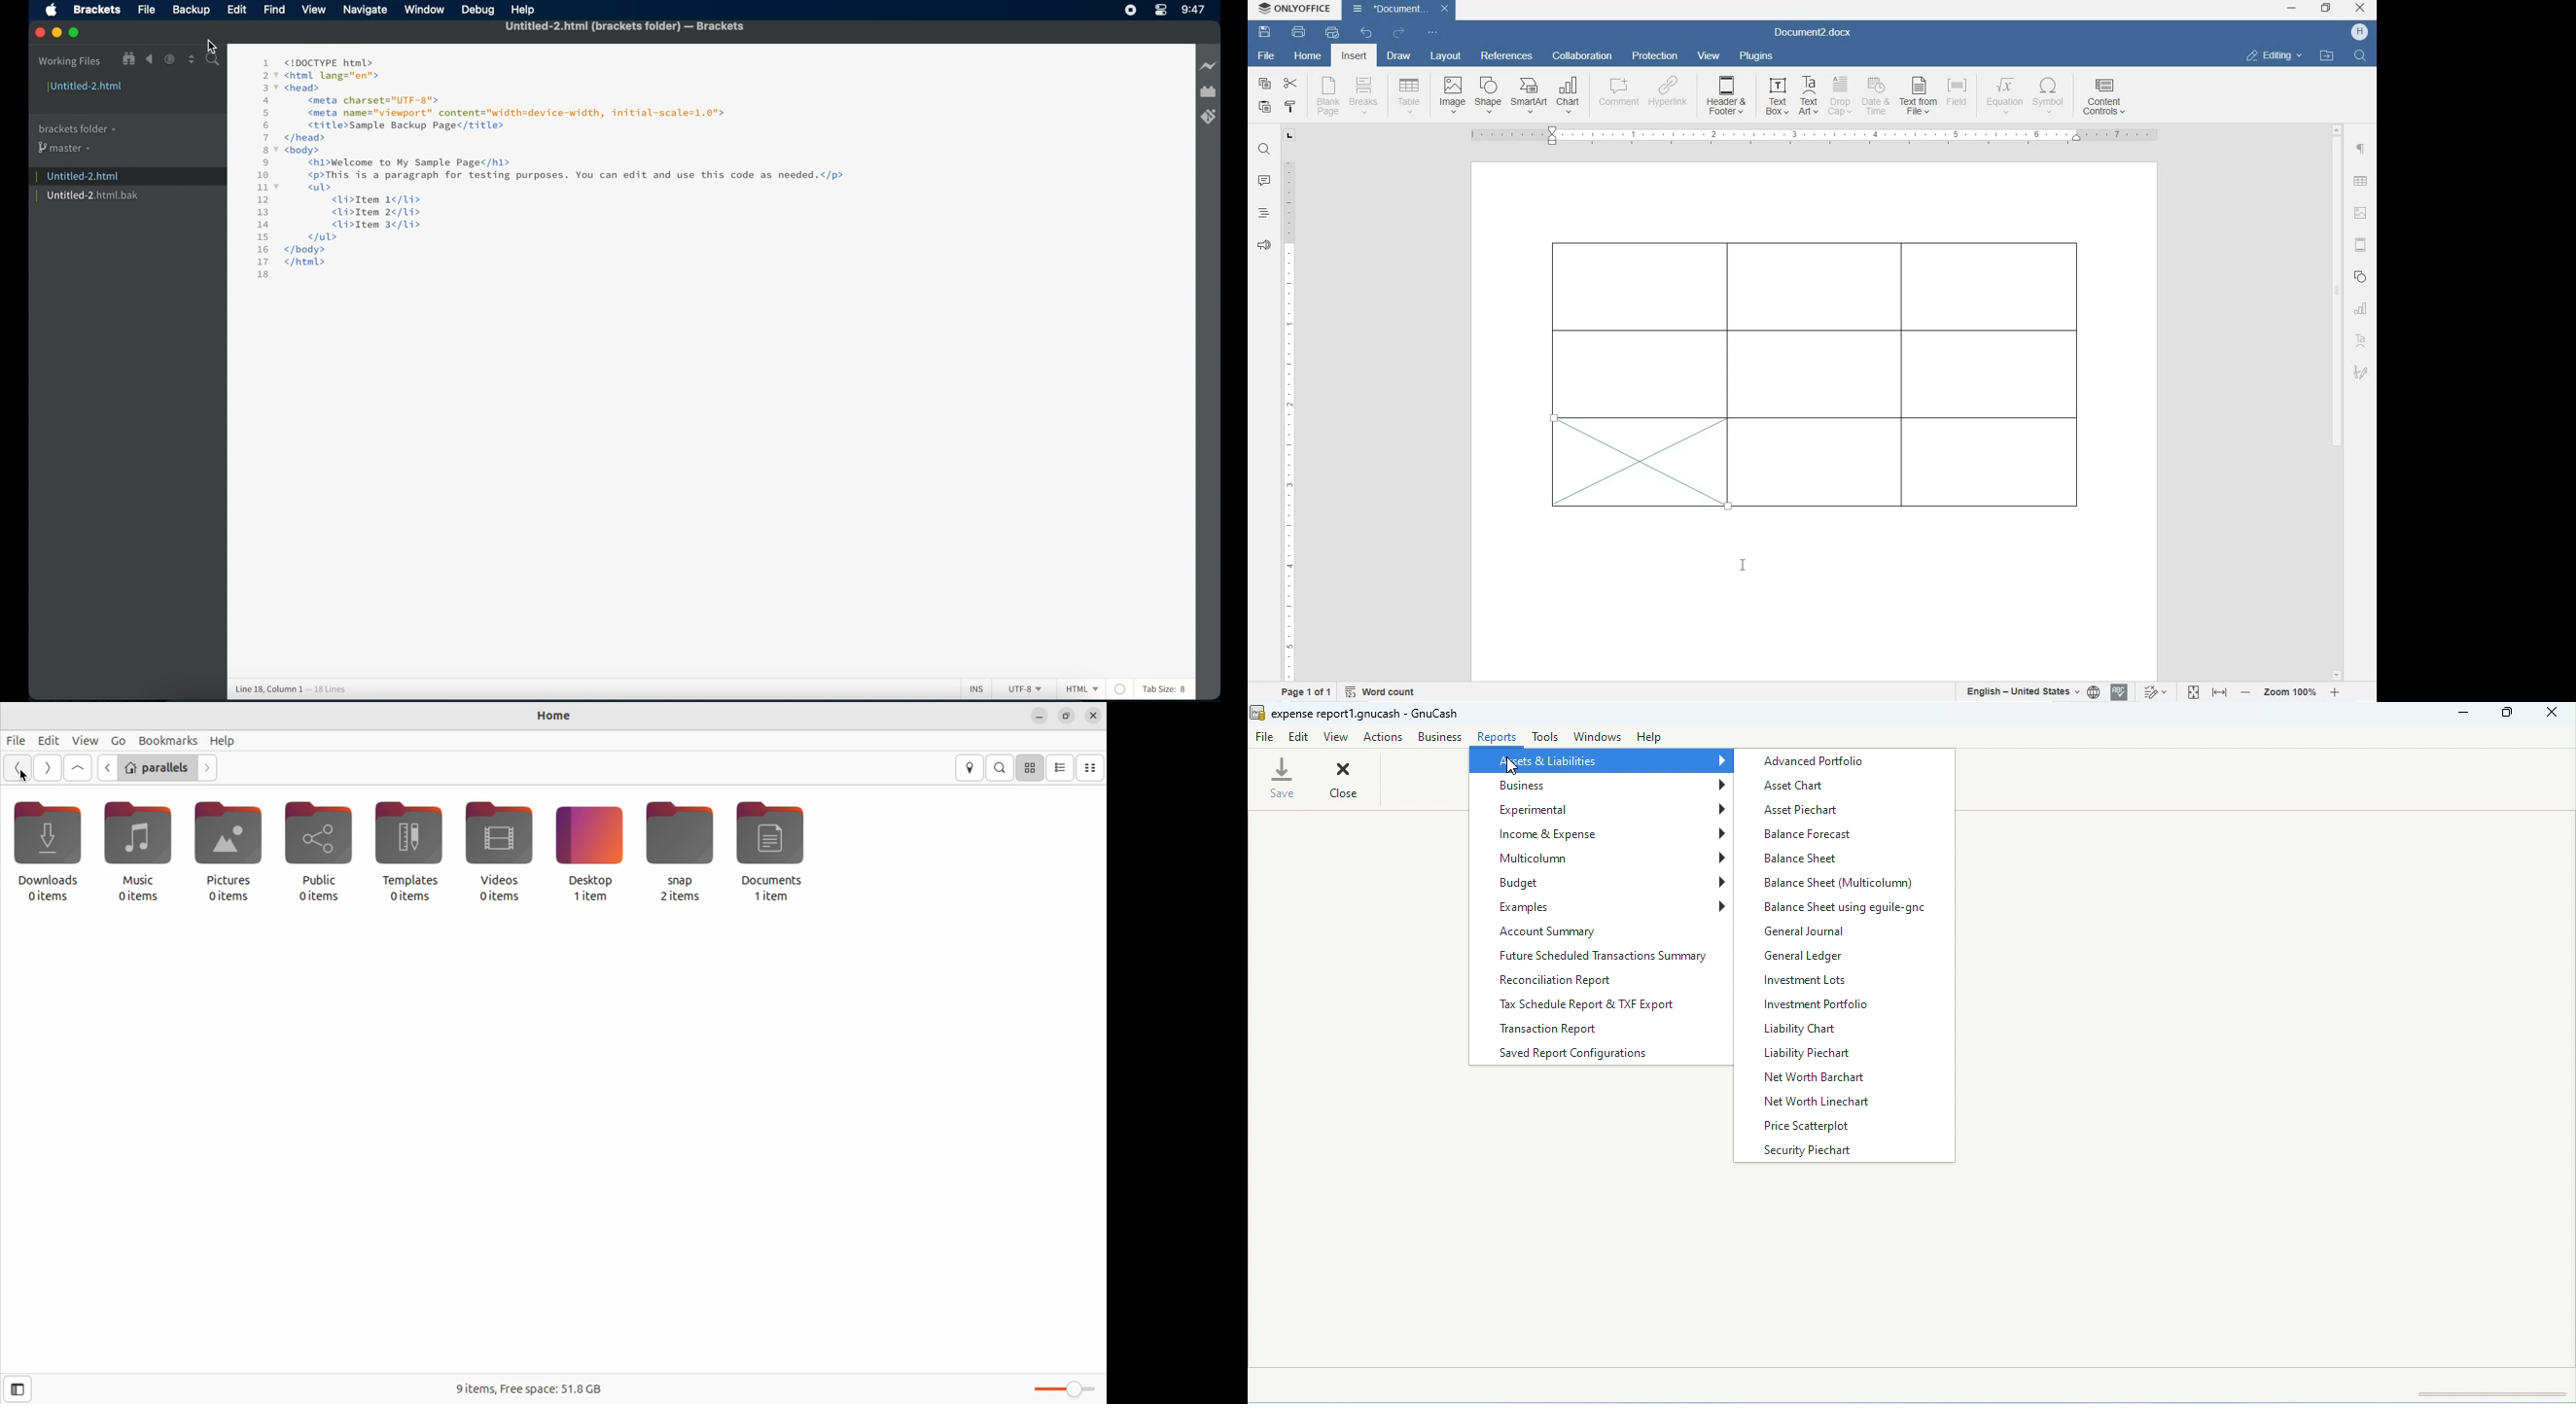  What do you see at coordinates (1291, 107) in the screenshot?
I see `copy style` at bounding box center [1291, 107].